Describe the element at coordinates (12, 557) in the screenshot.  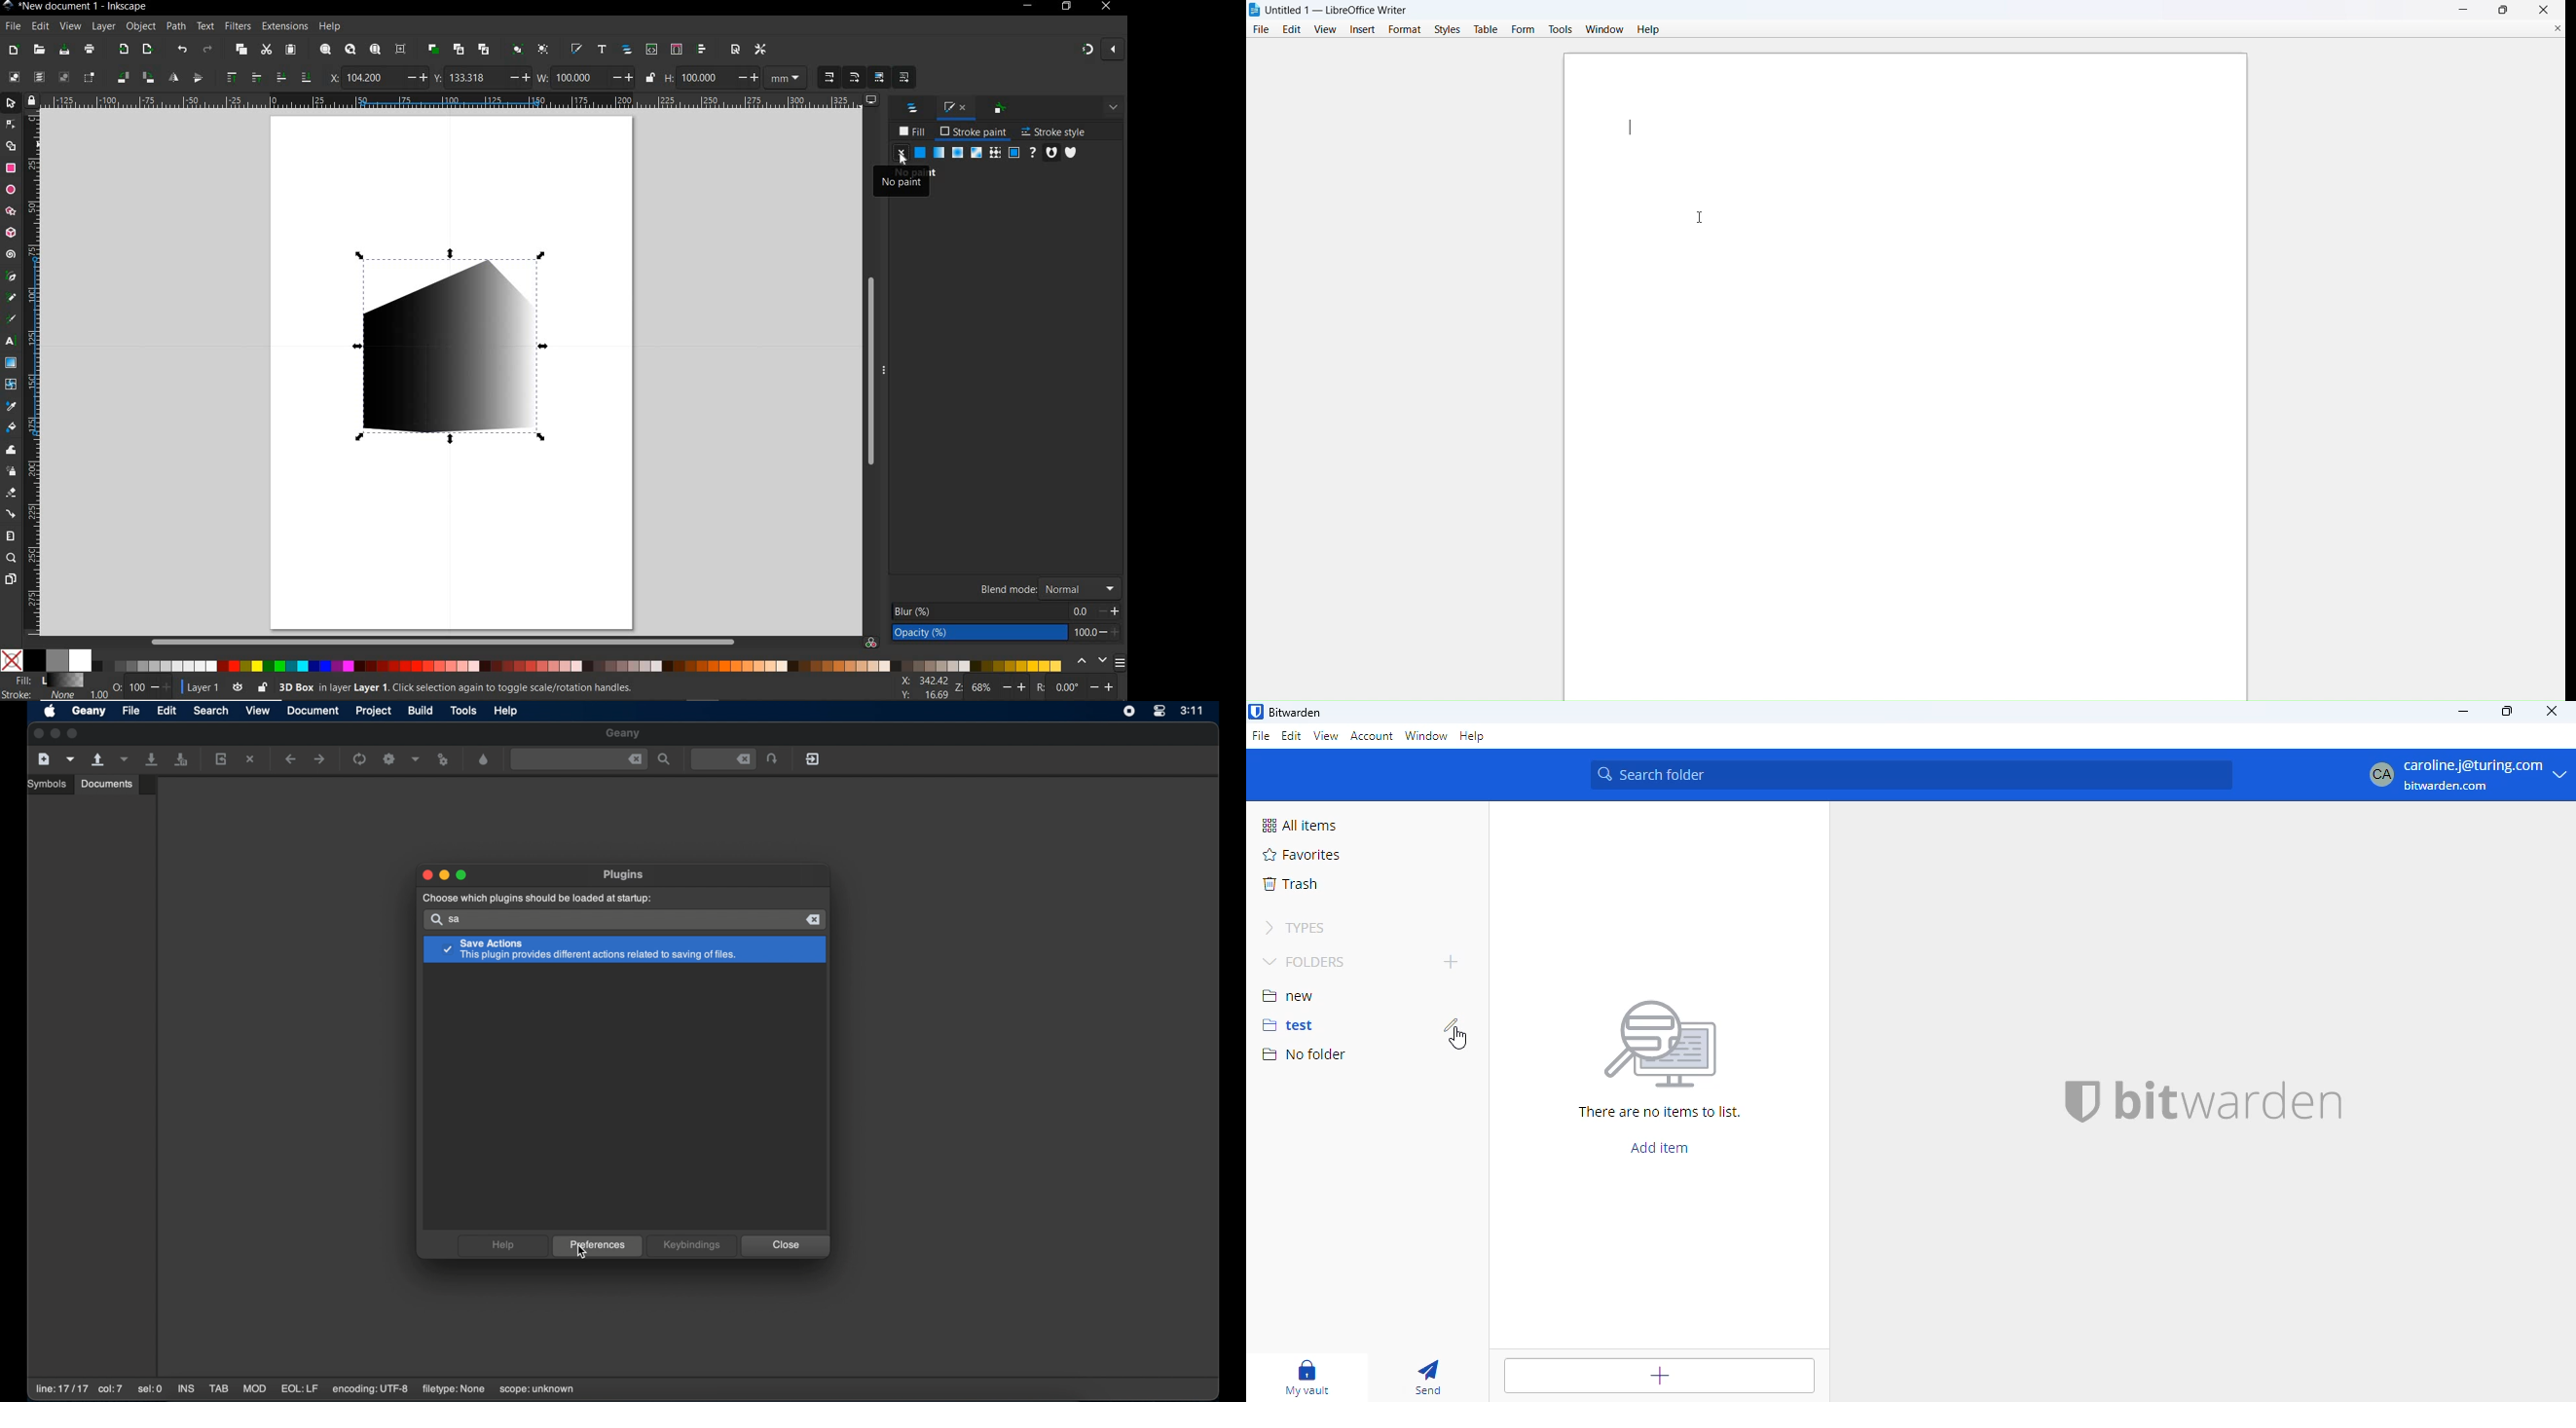
I see `ZOOM TOOL` at that location.